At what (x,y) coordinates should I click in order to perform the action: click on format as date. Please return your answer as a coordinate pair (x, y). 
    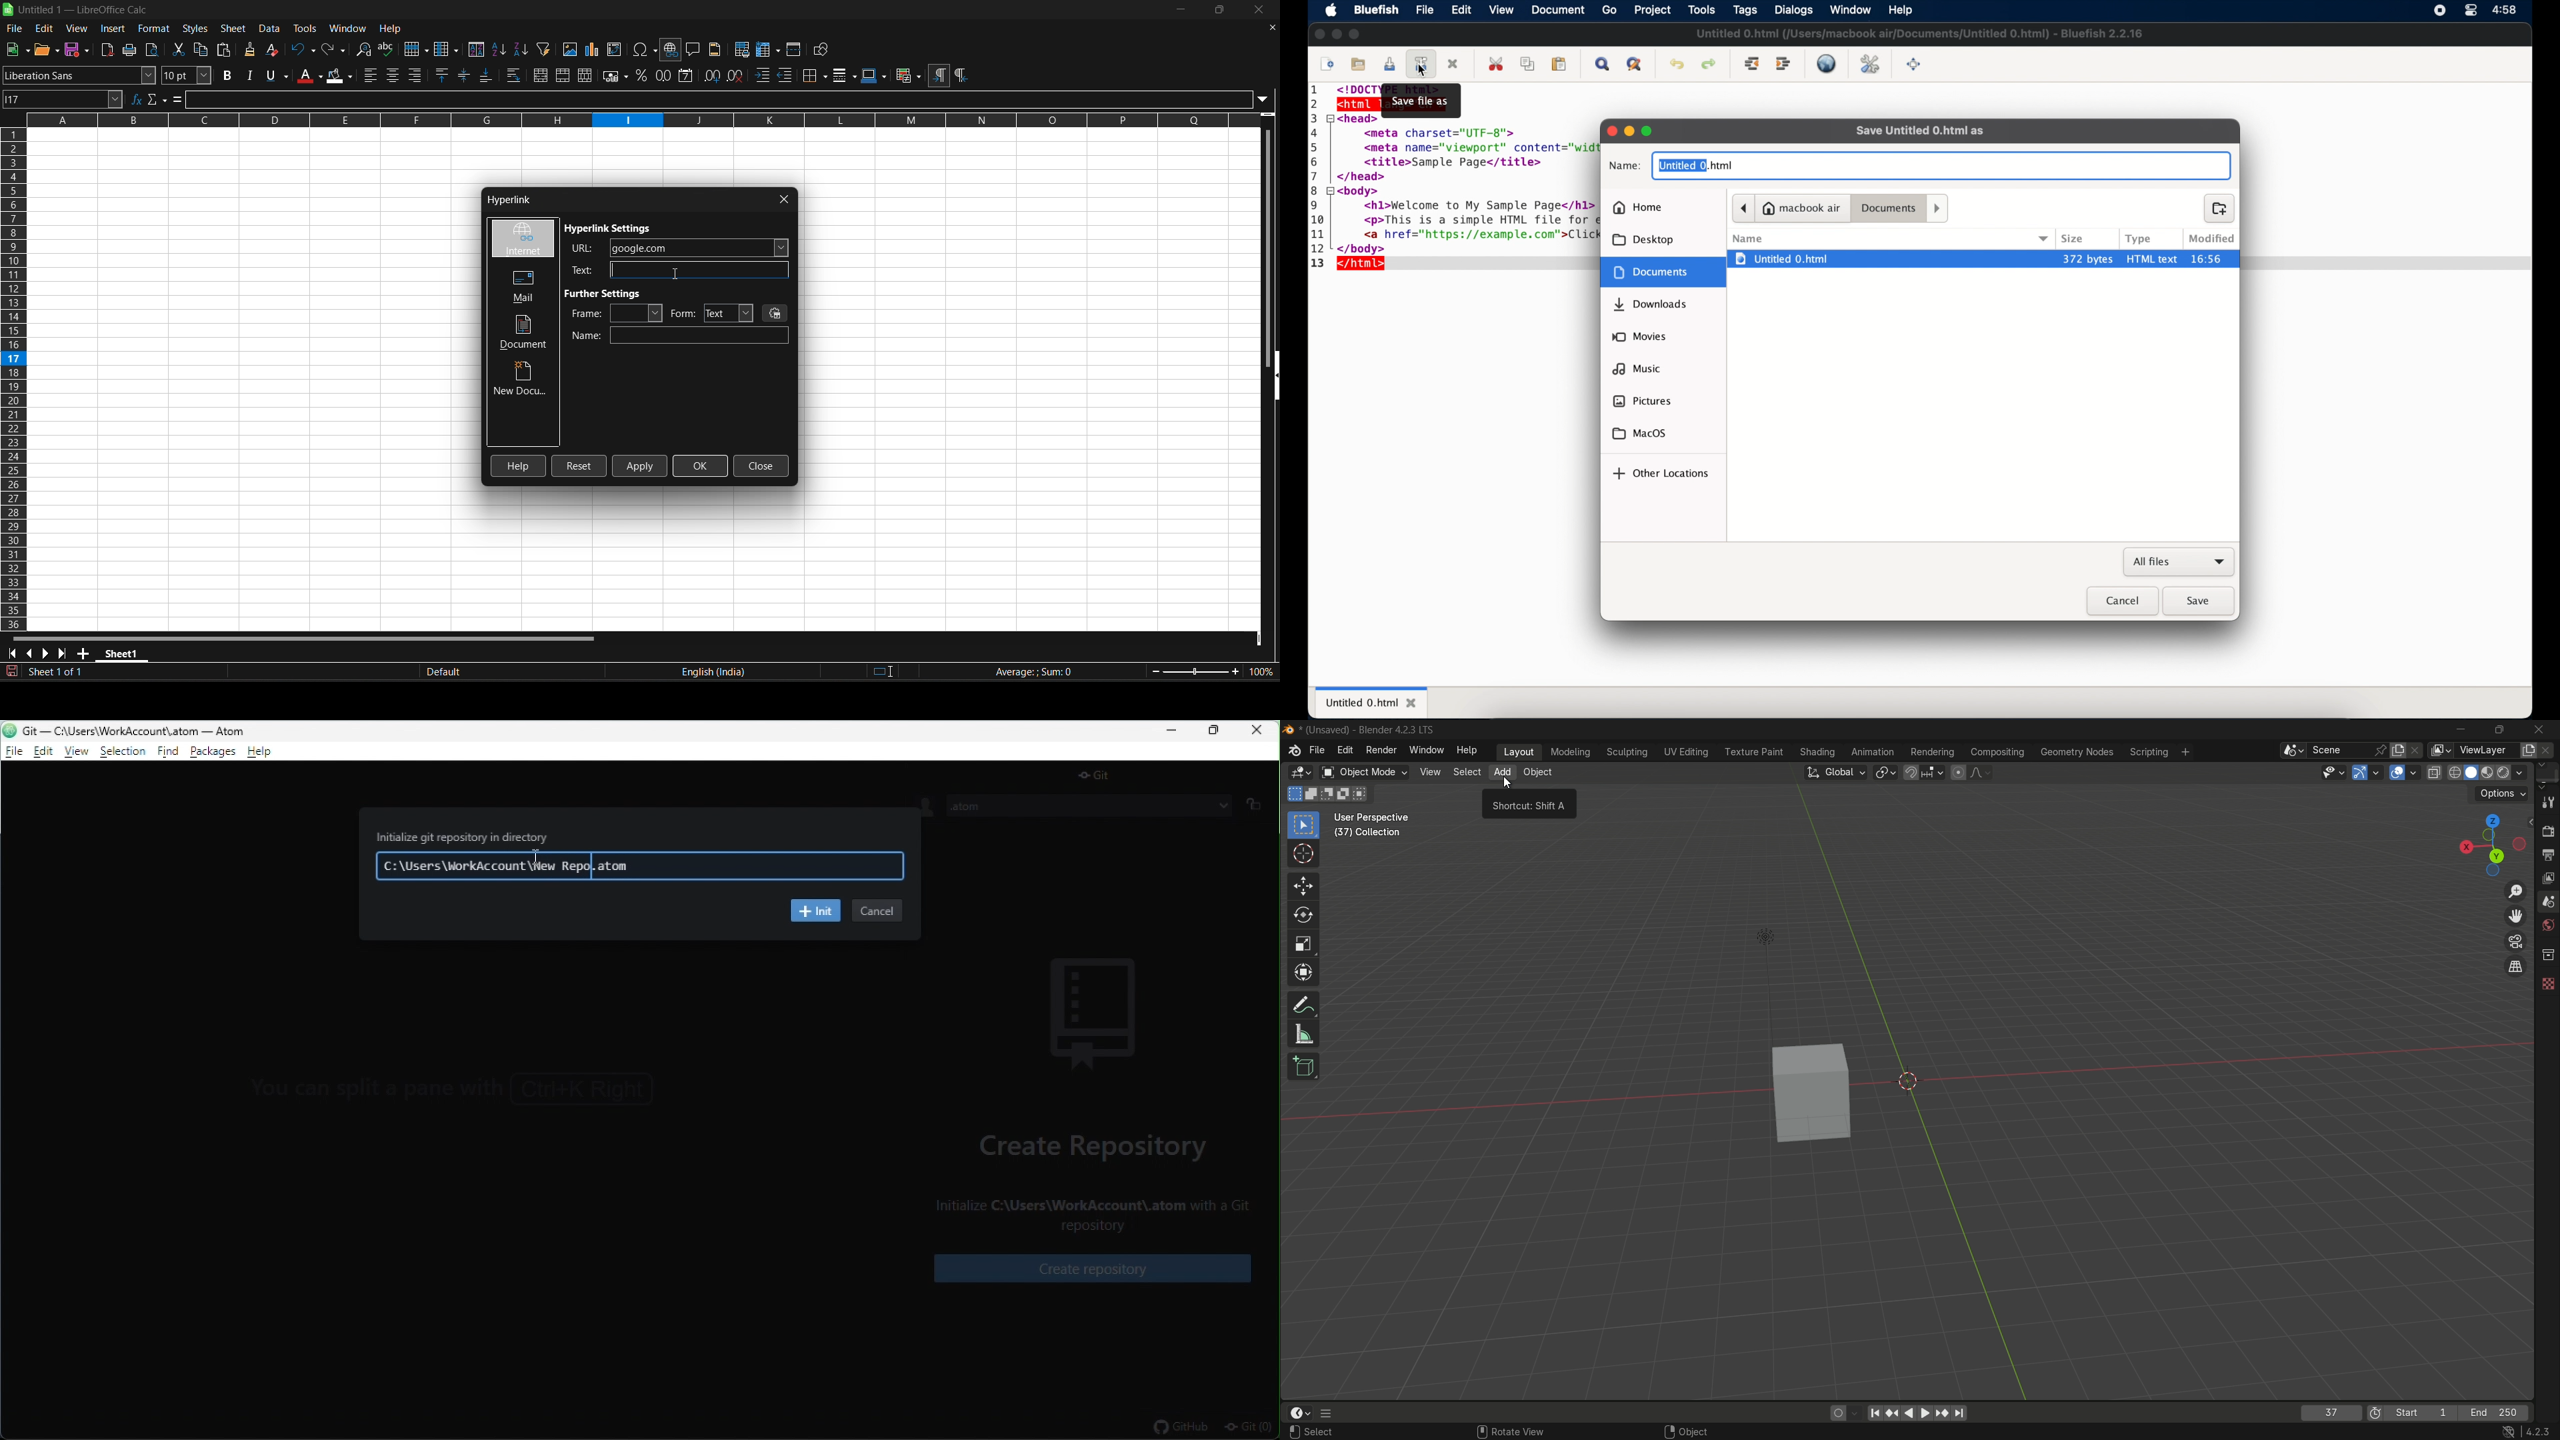
    Looking at the image, I should click on (687, 76).